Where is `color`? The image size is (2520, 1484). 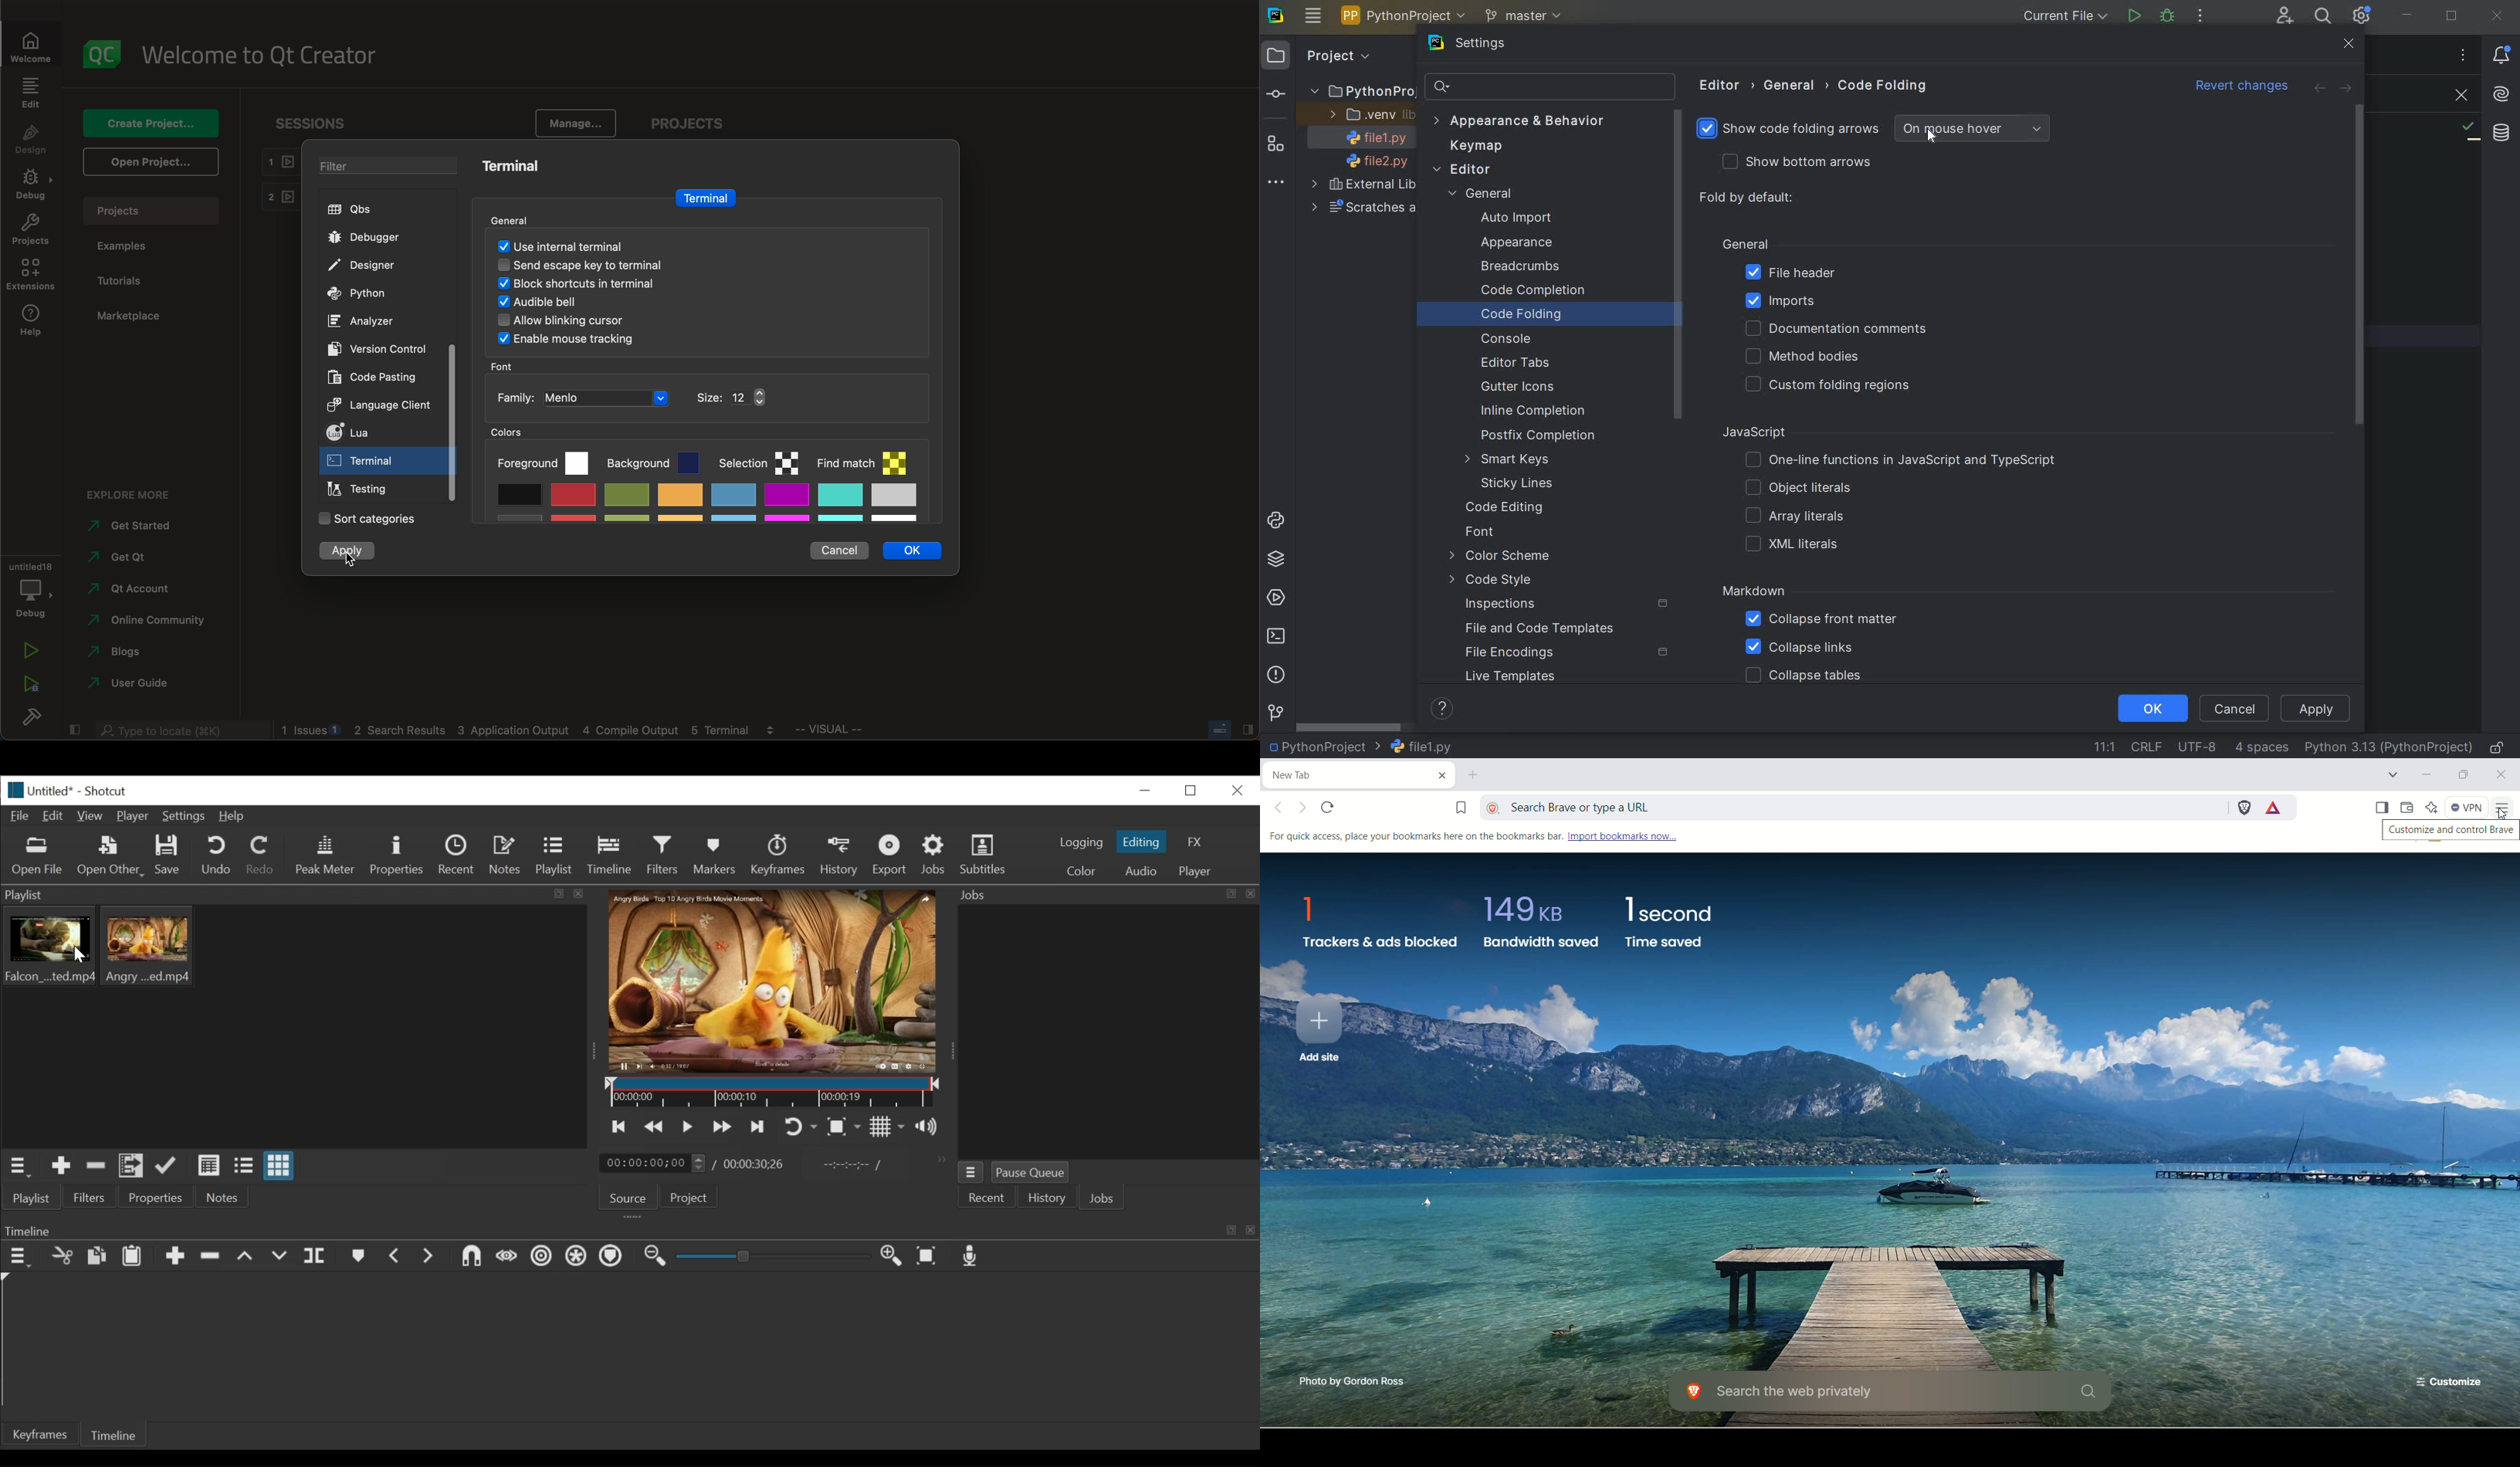
color is located at coordinates (1080, 872).